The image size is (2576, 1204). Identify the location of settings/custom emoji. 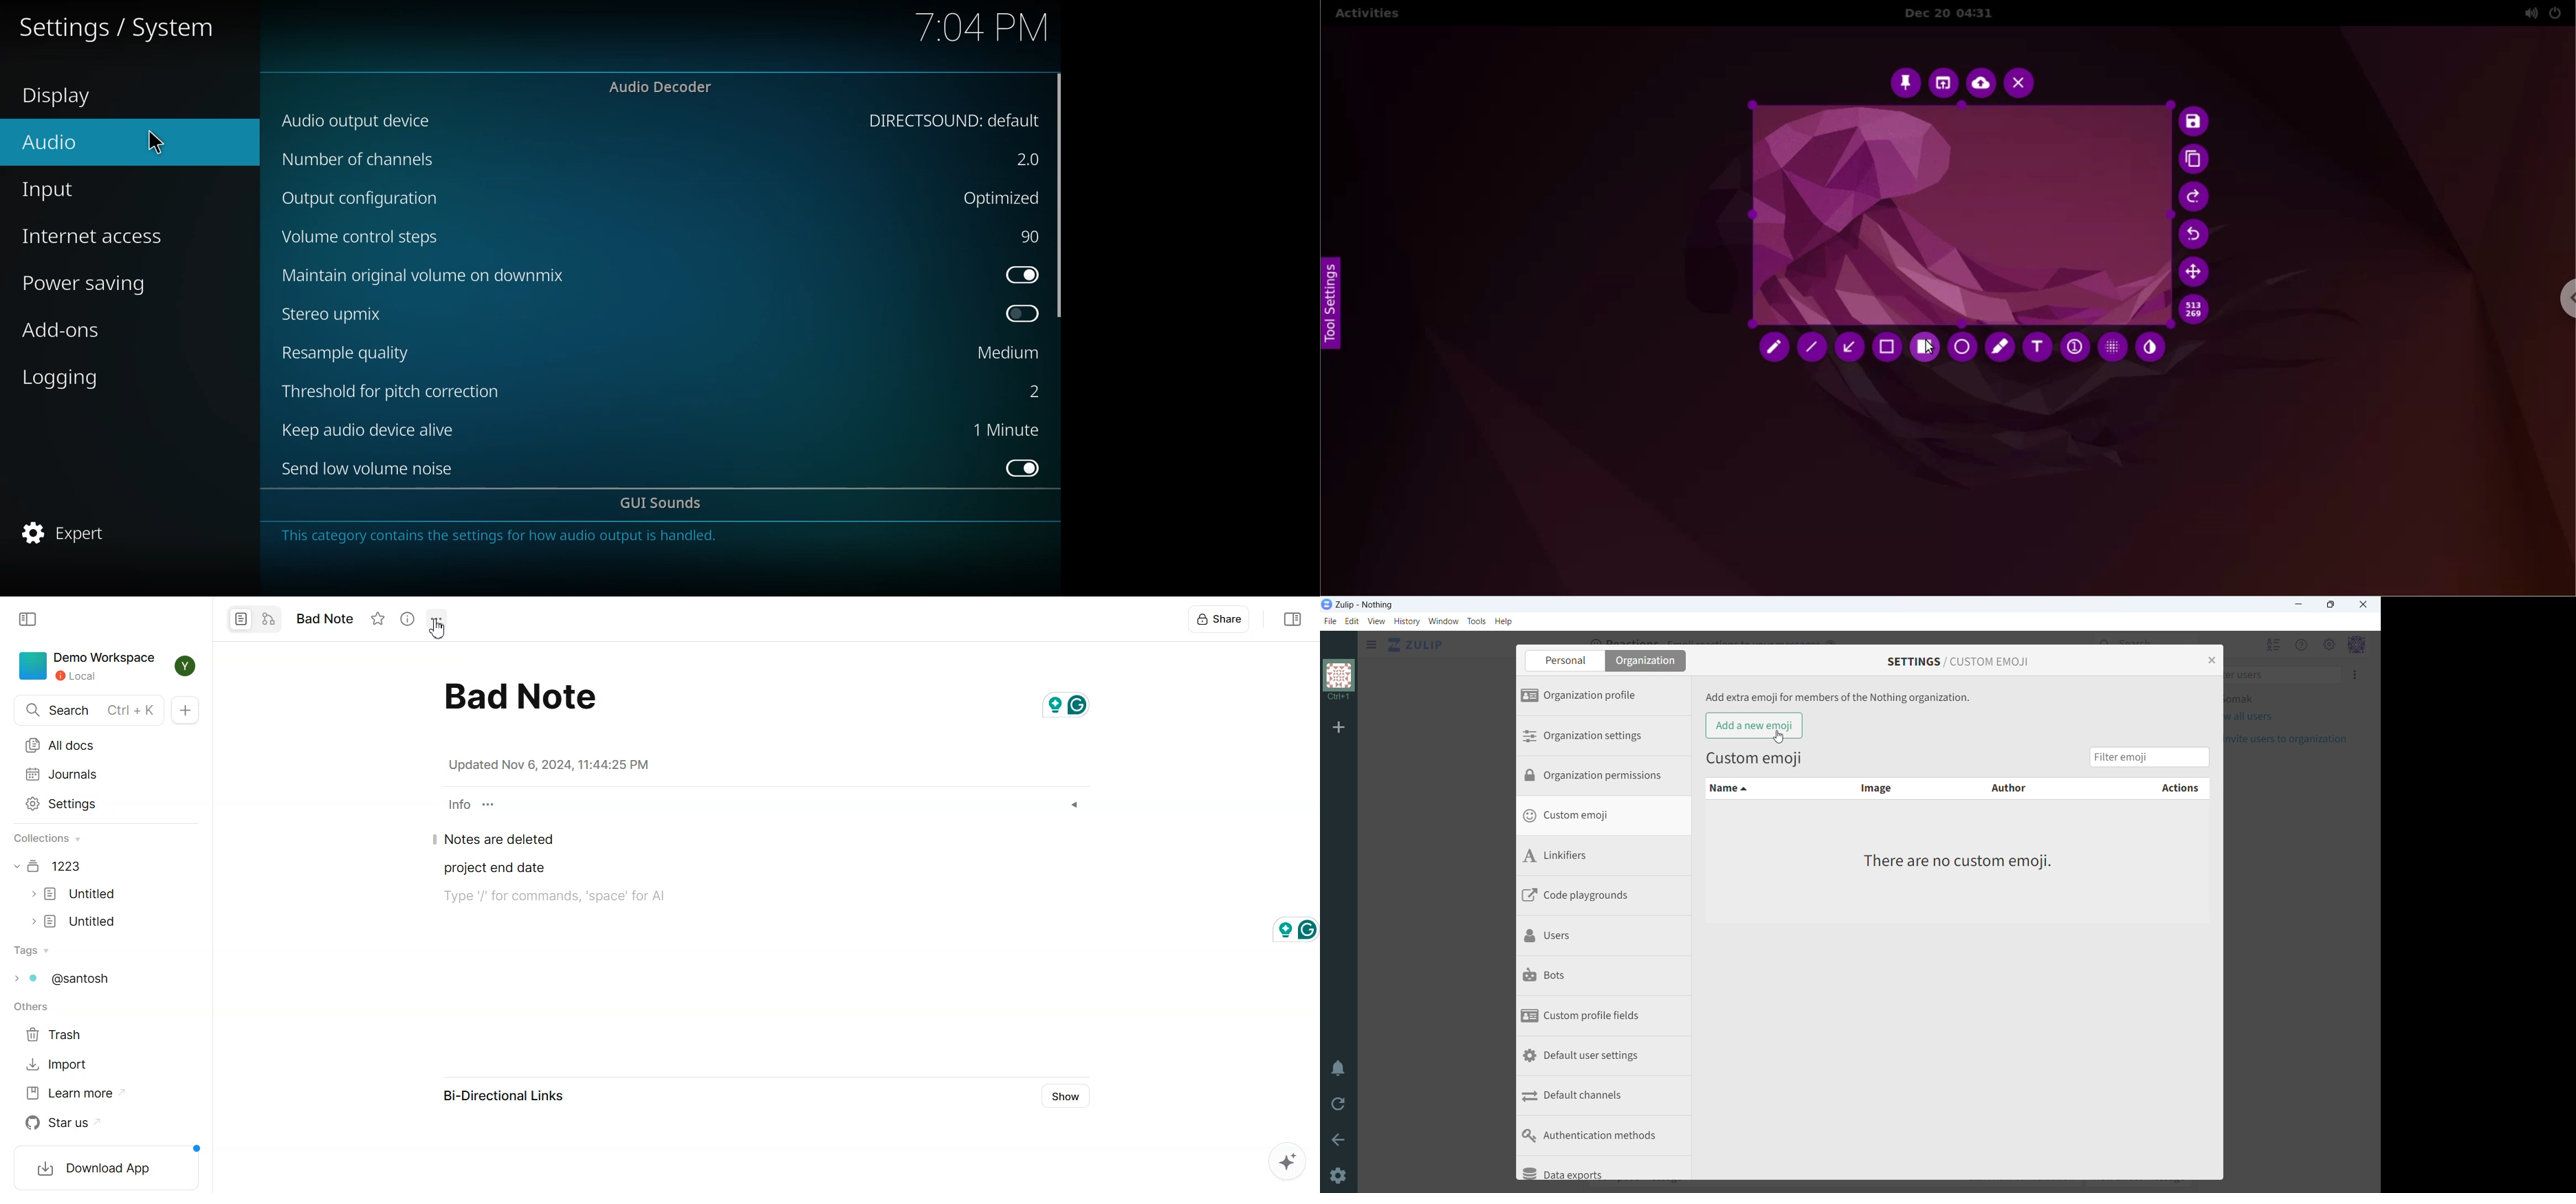
(1959, 661).